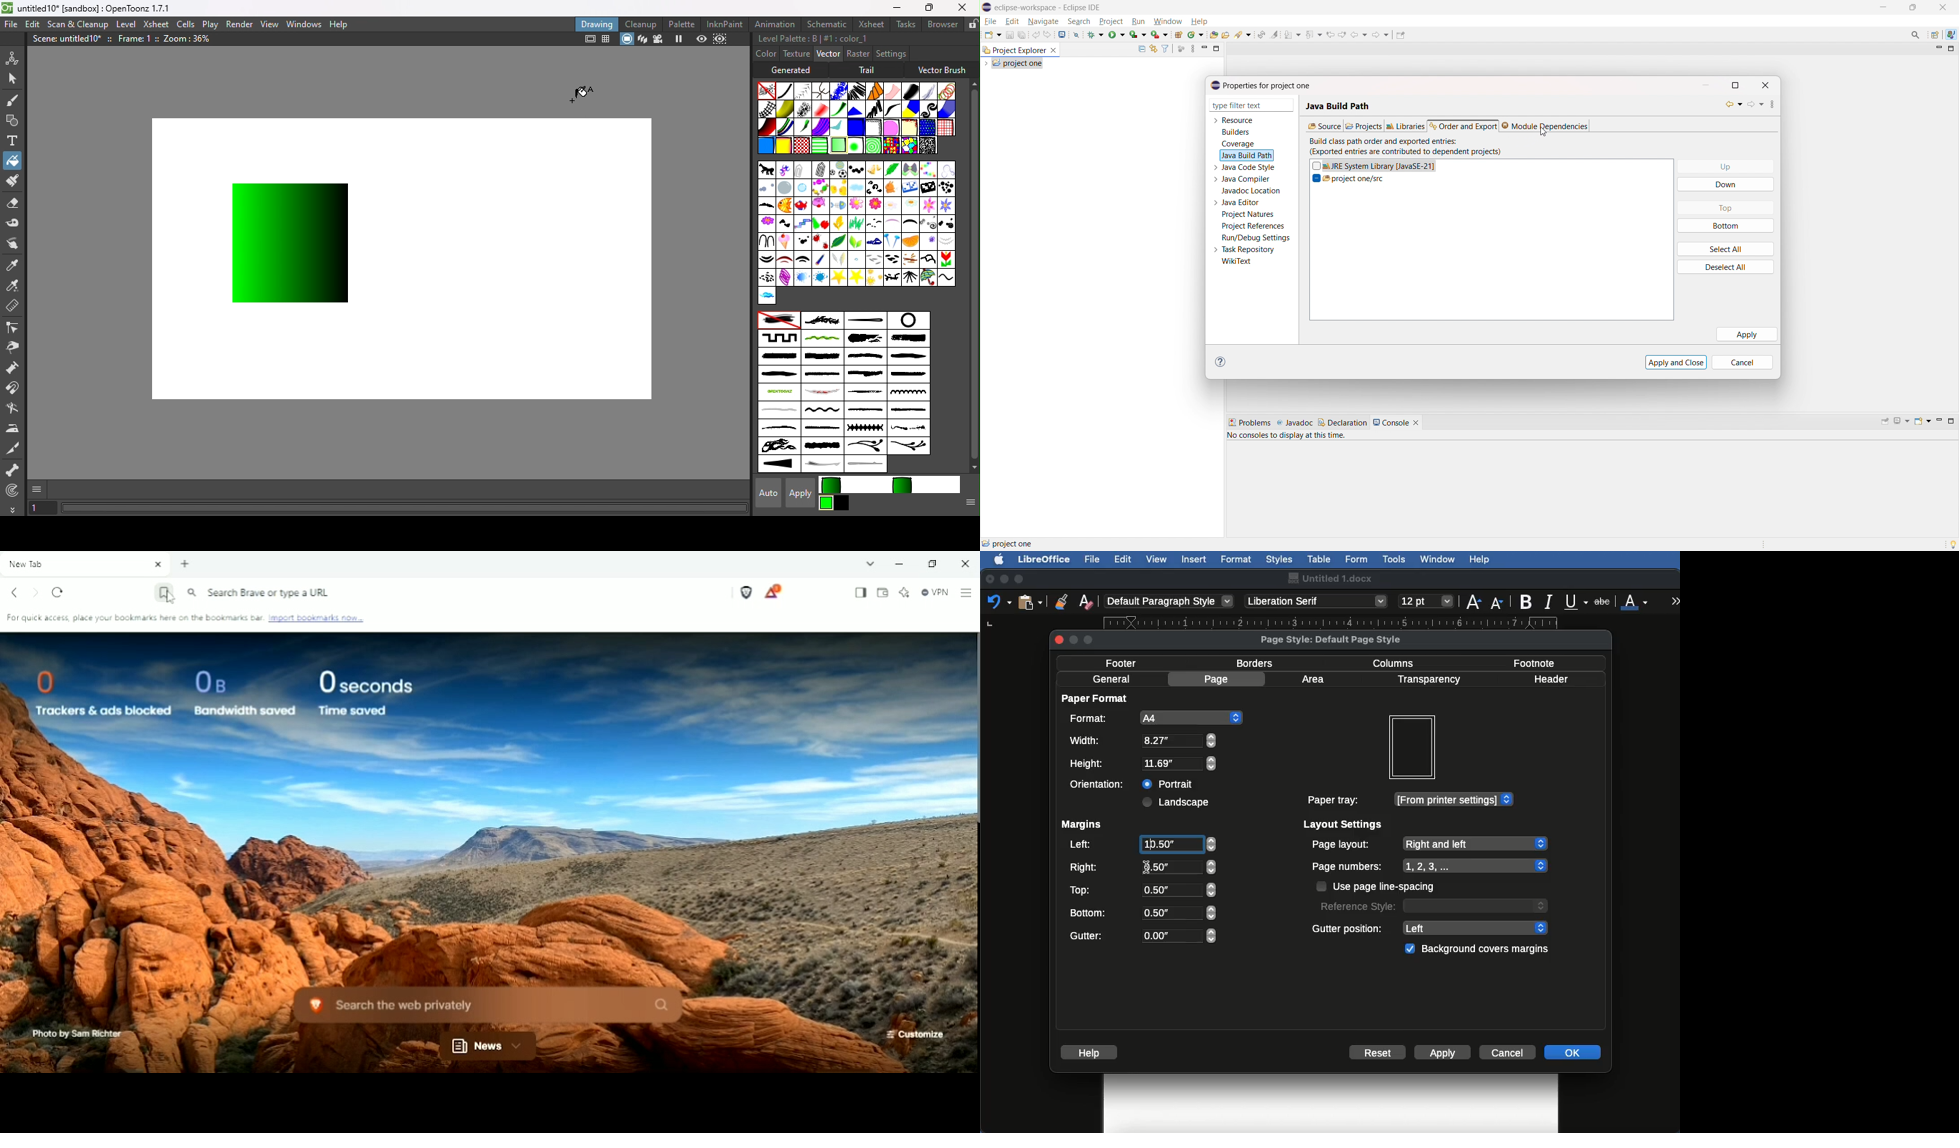 The height and width of the screenshot is (1148, 1960). I want to click on Ribbon, so click(839, 109).